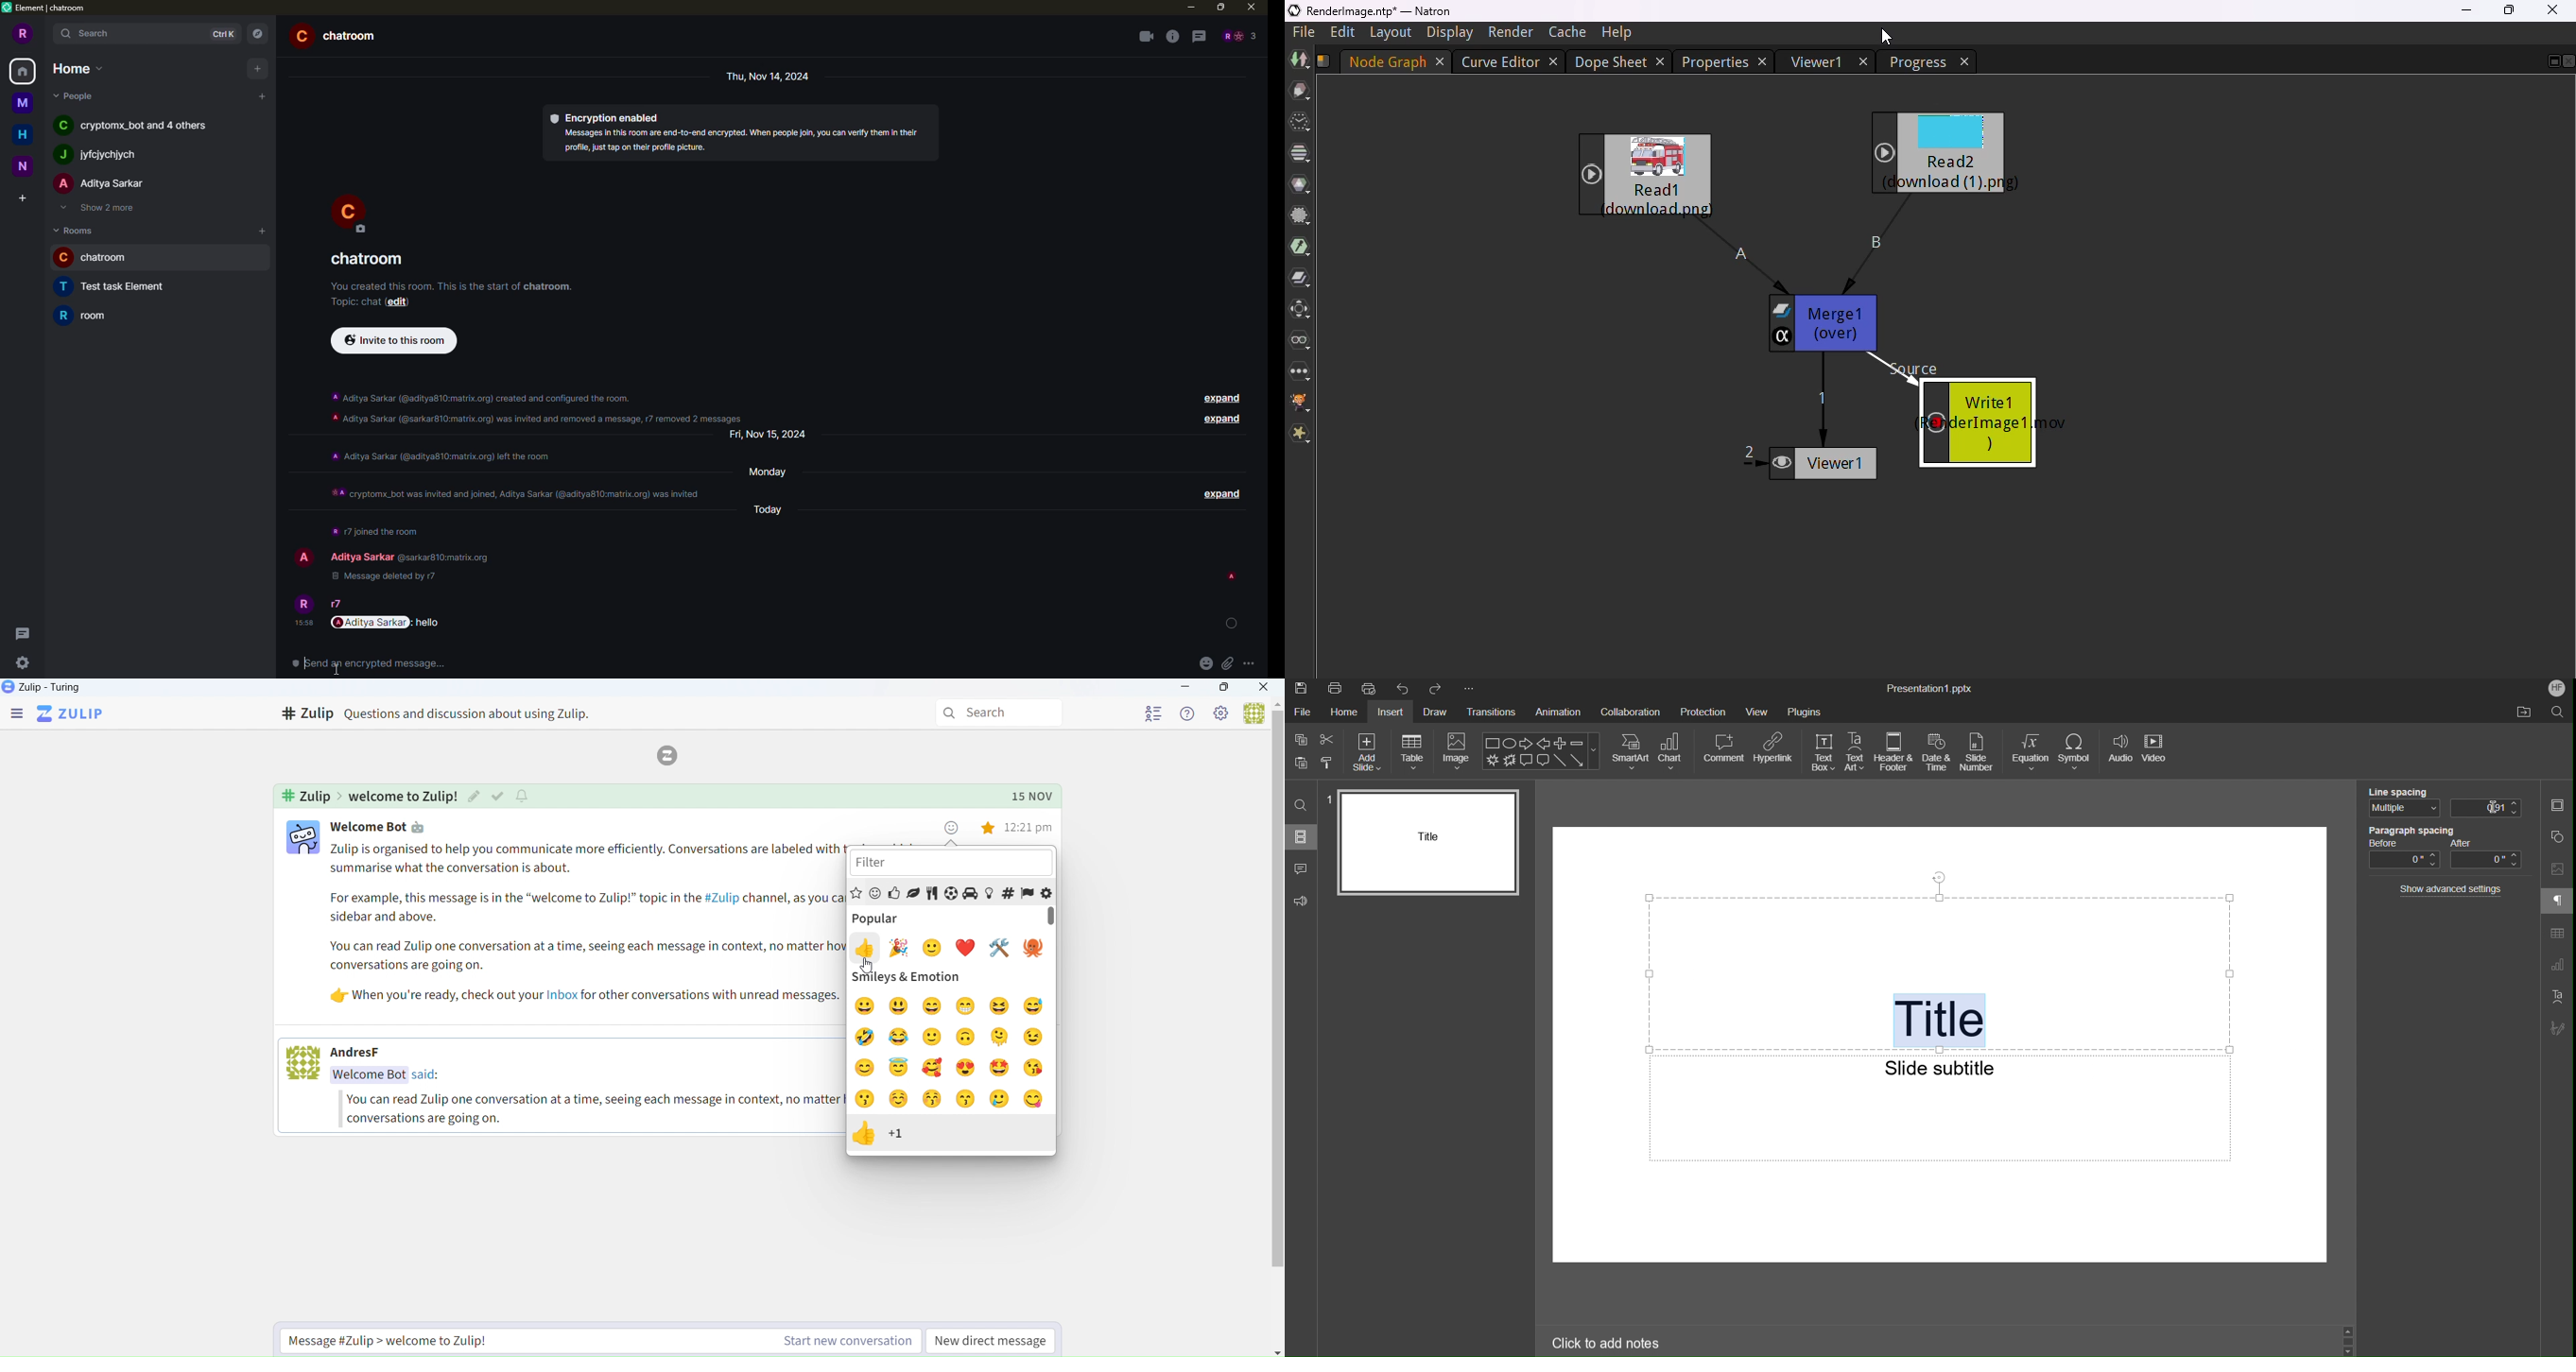  Describe the element at coordinates (221, 34) in the screenshot. I see `ctrlK` at that location.